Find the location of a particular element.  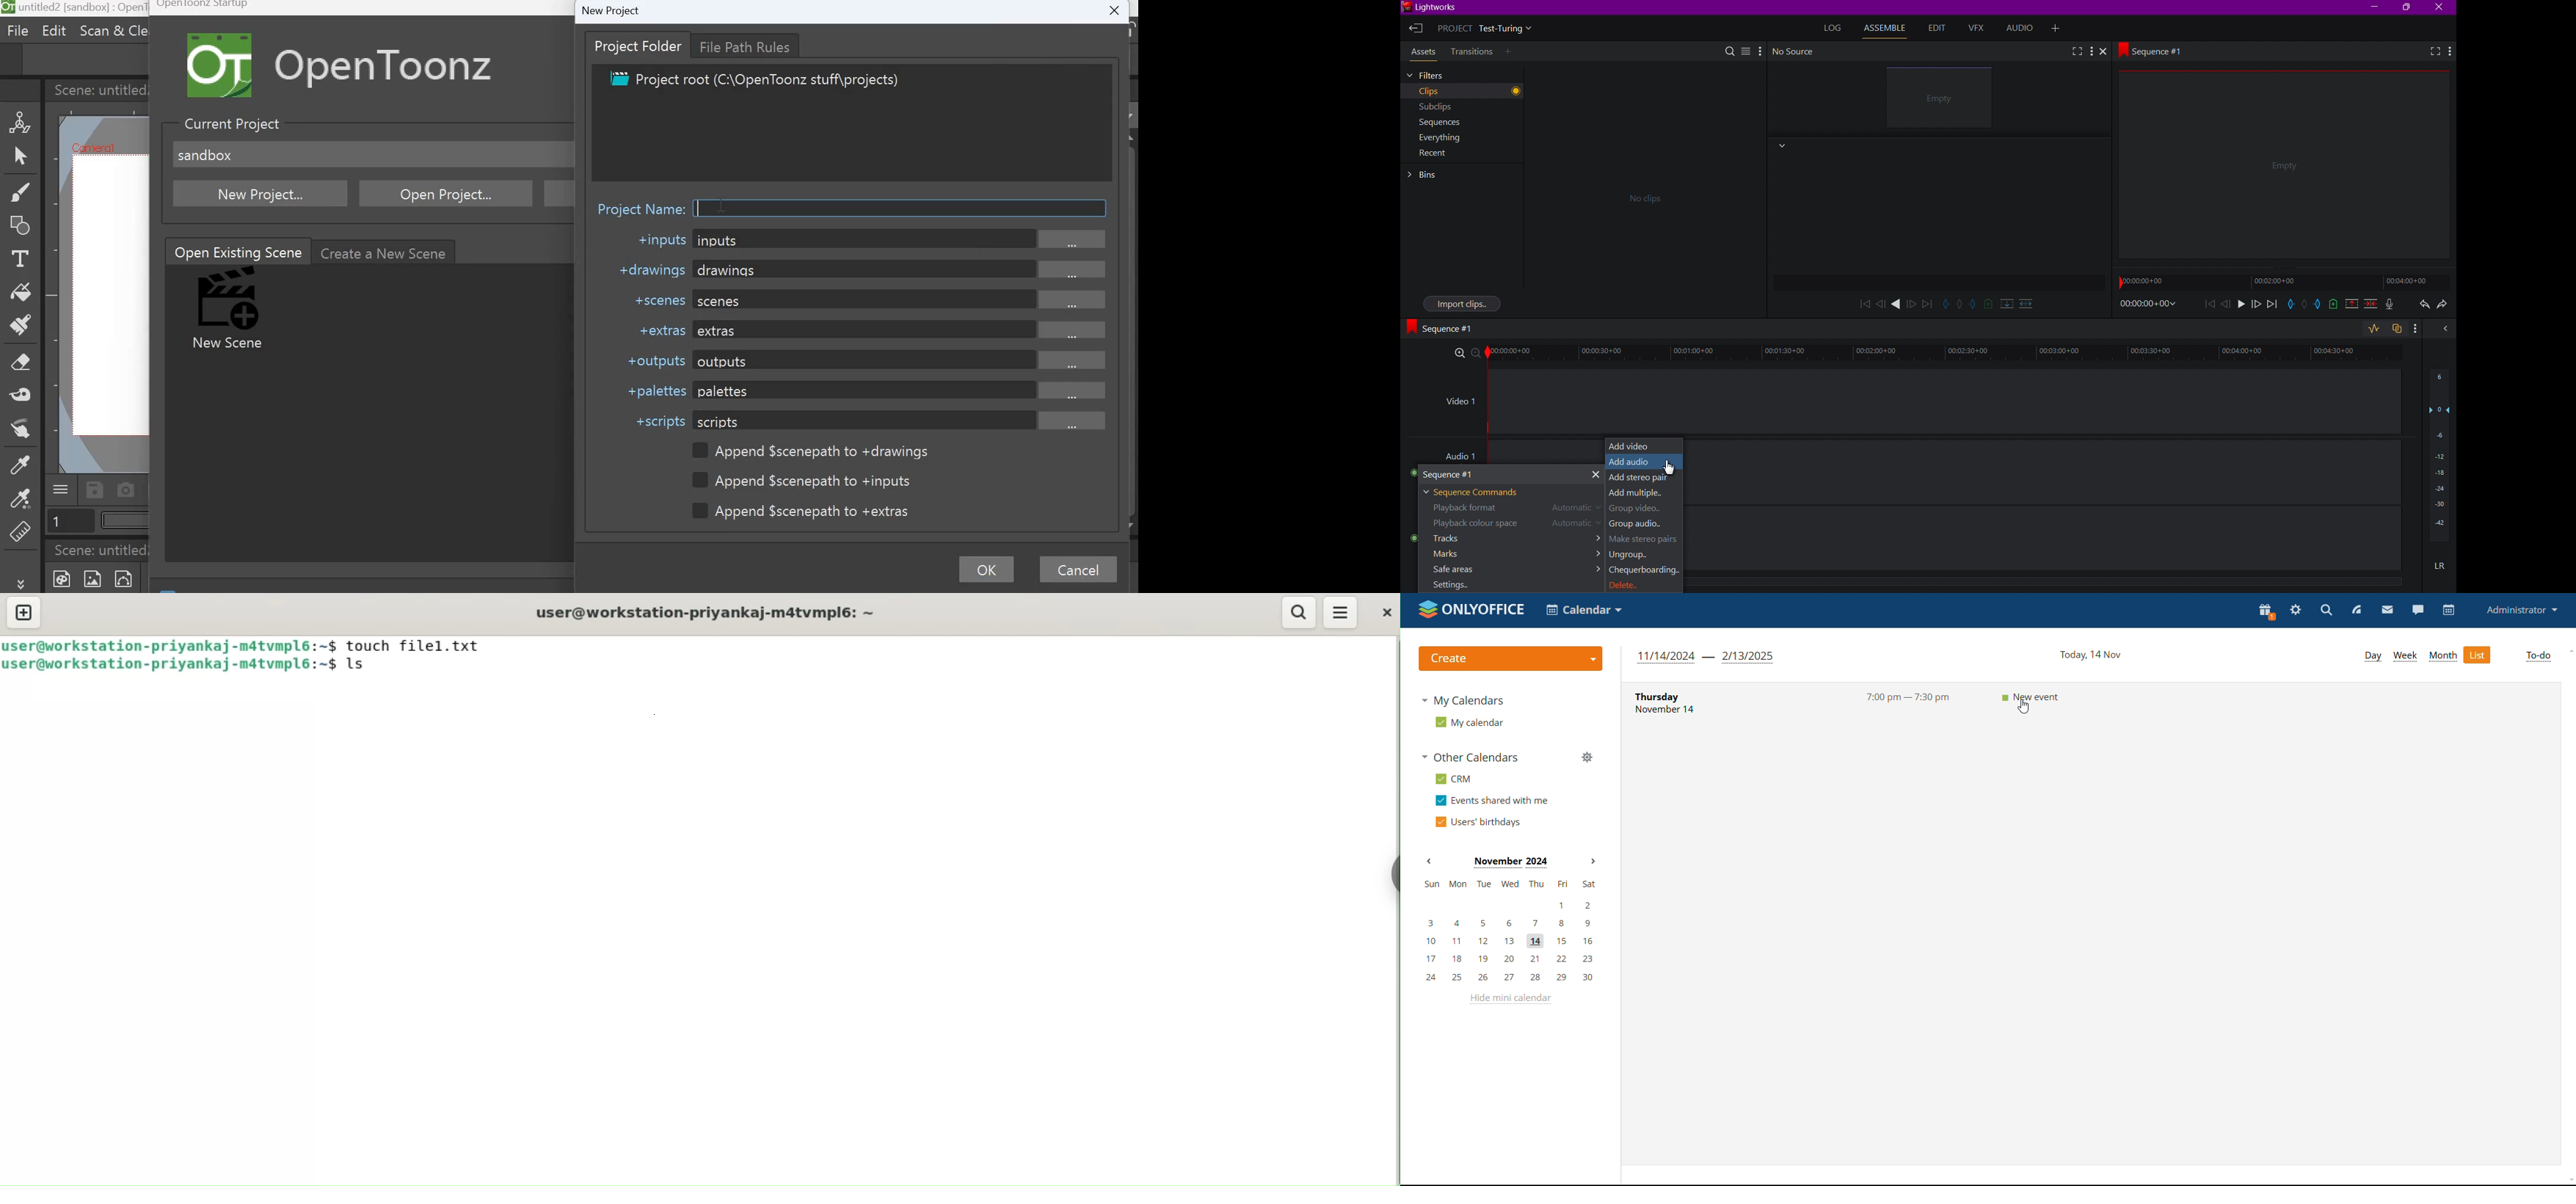

Exit is located at coordinates (1416, 29).